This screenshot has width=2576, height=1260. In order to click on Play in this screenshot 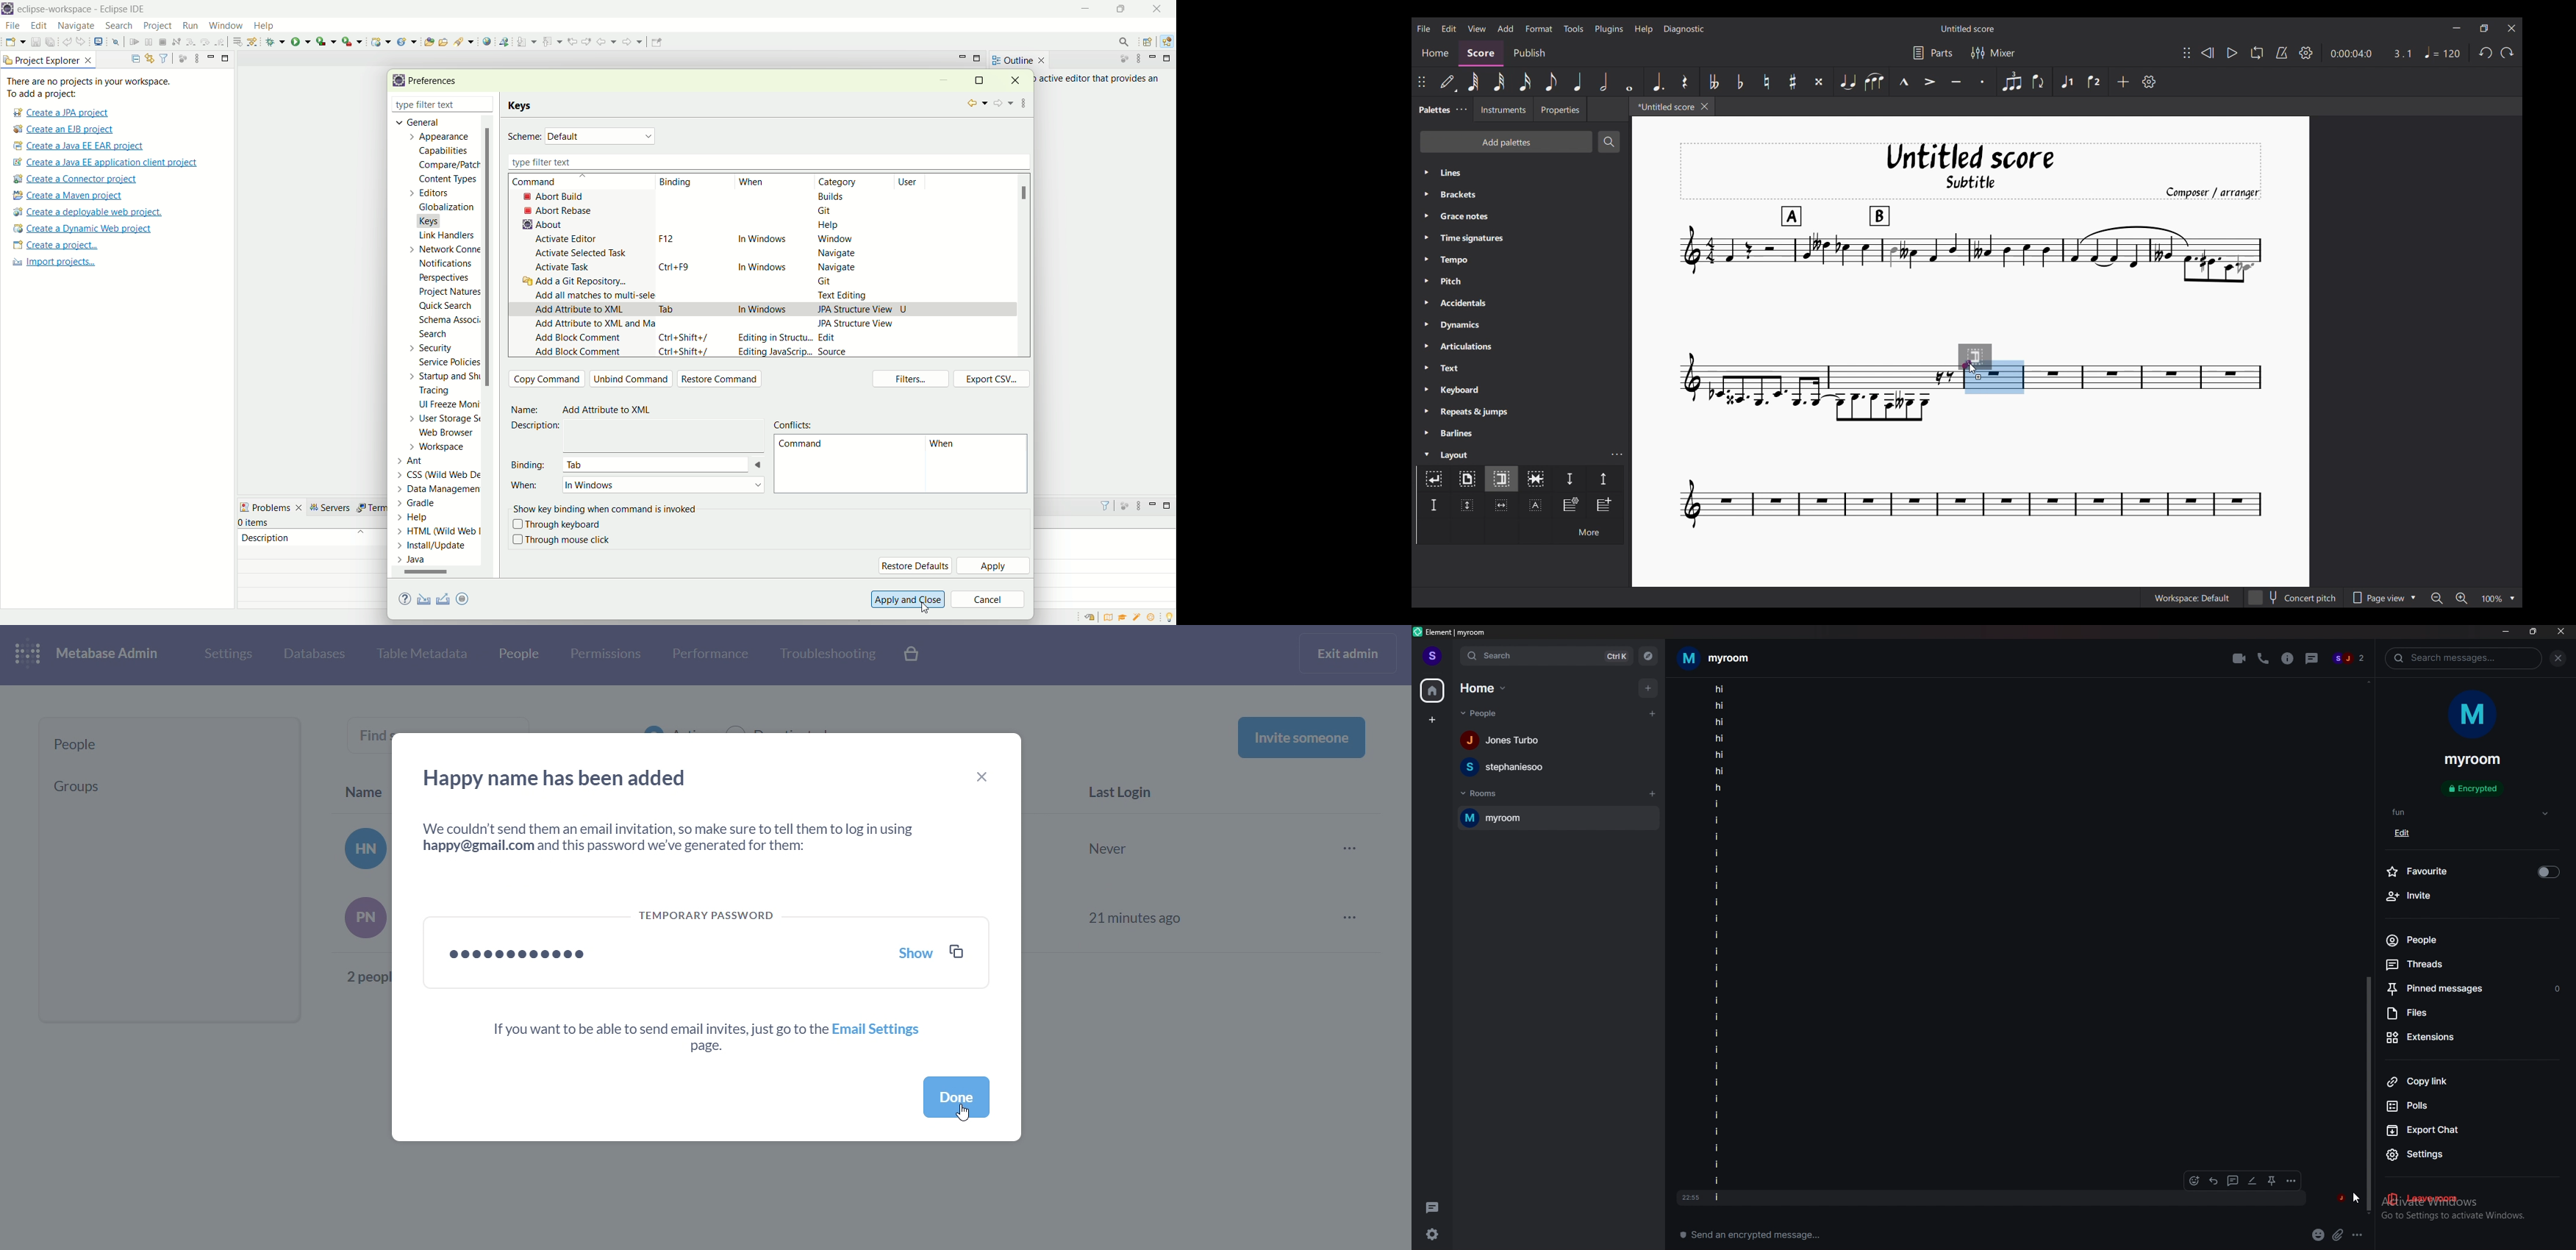, I will do `click(2232, 53)`.